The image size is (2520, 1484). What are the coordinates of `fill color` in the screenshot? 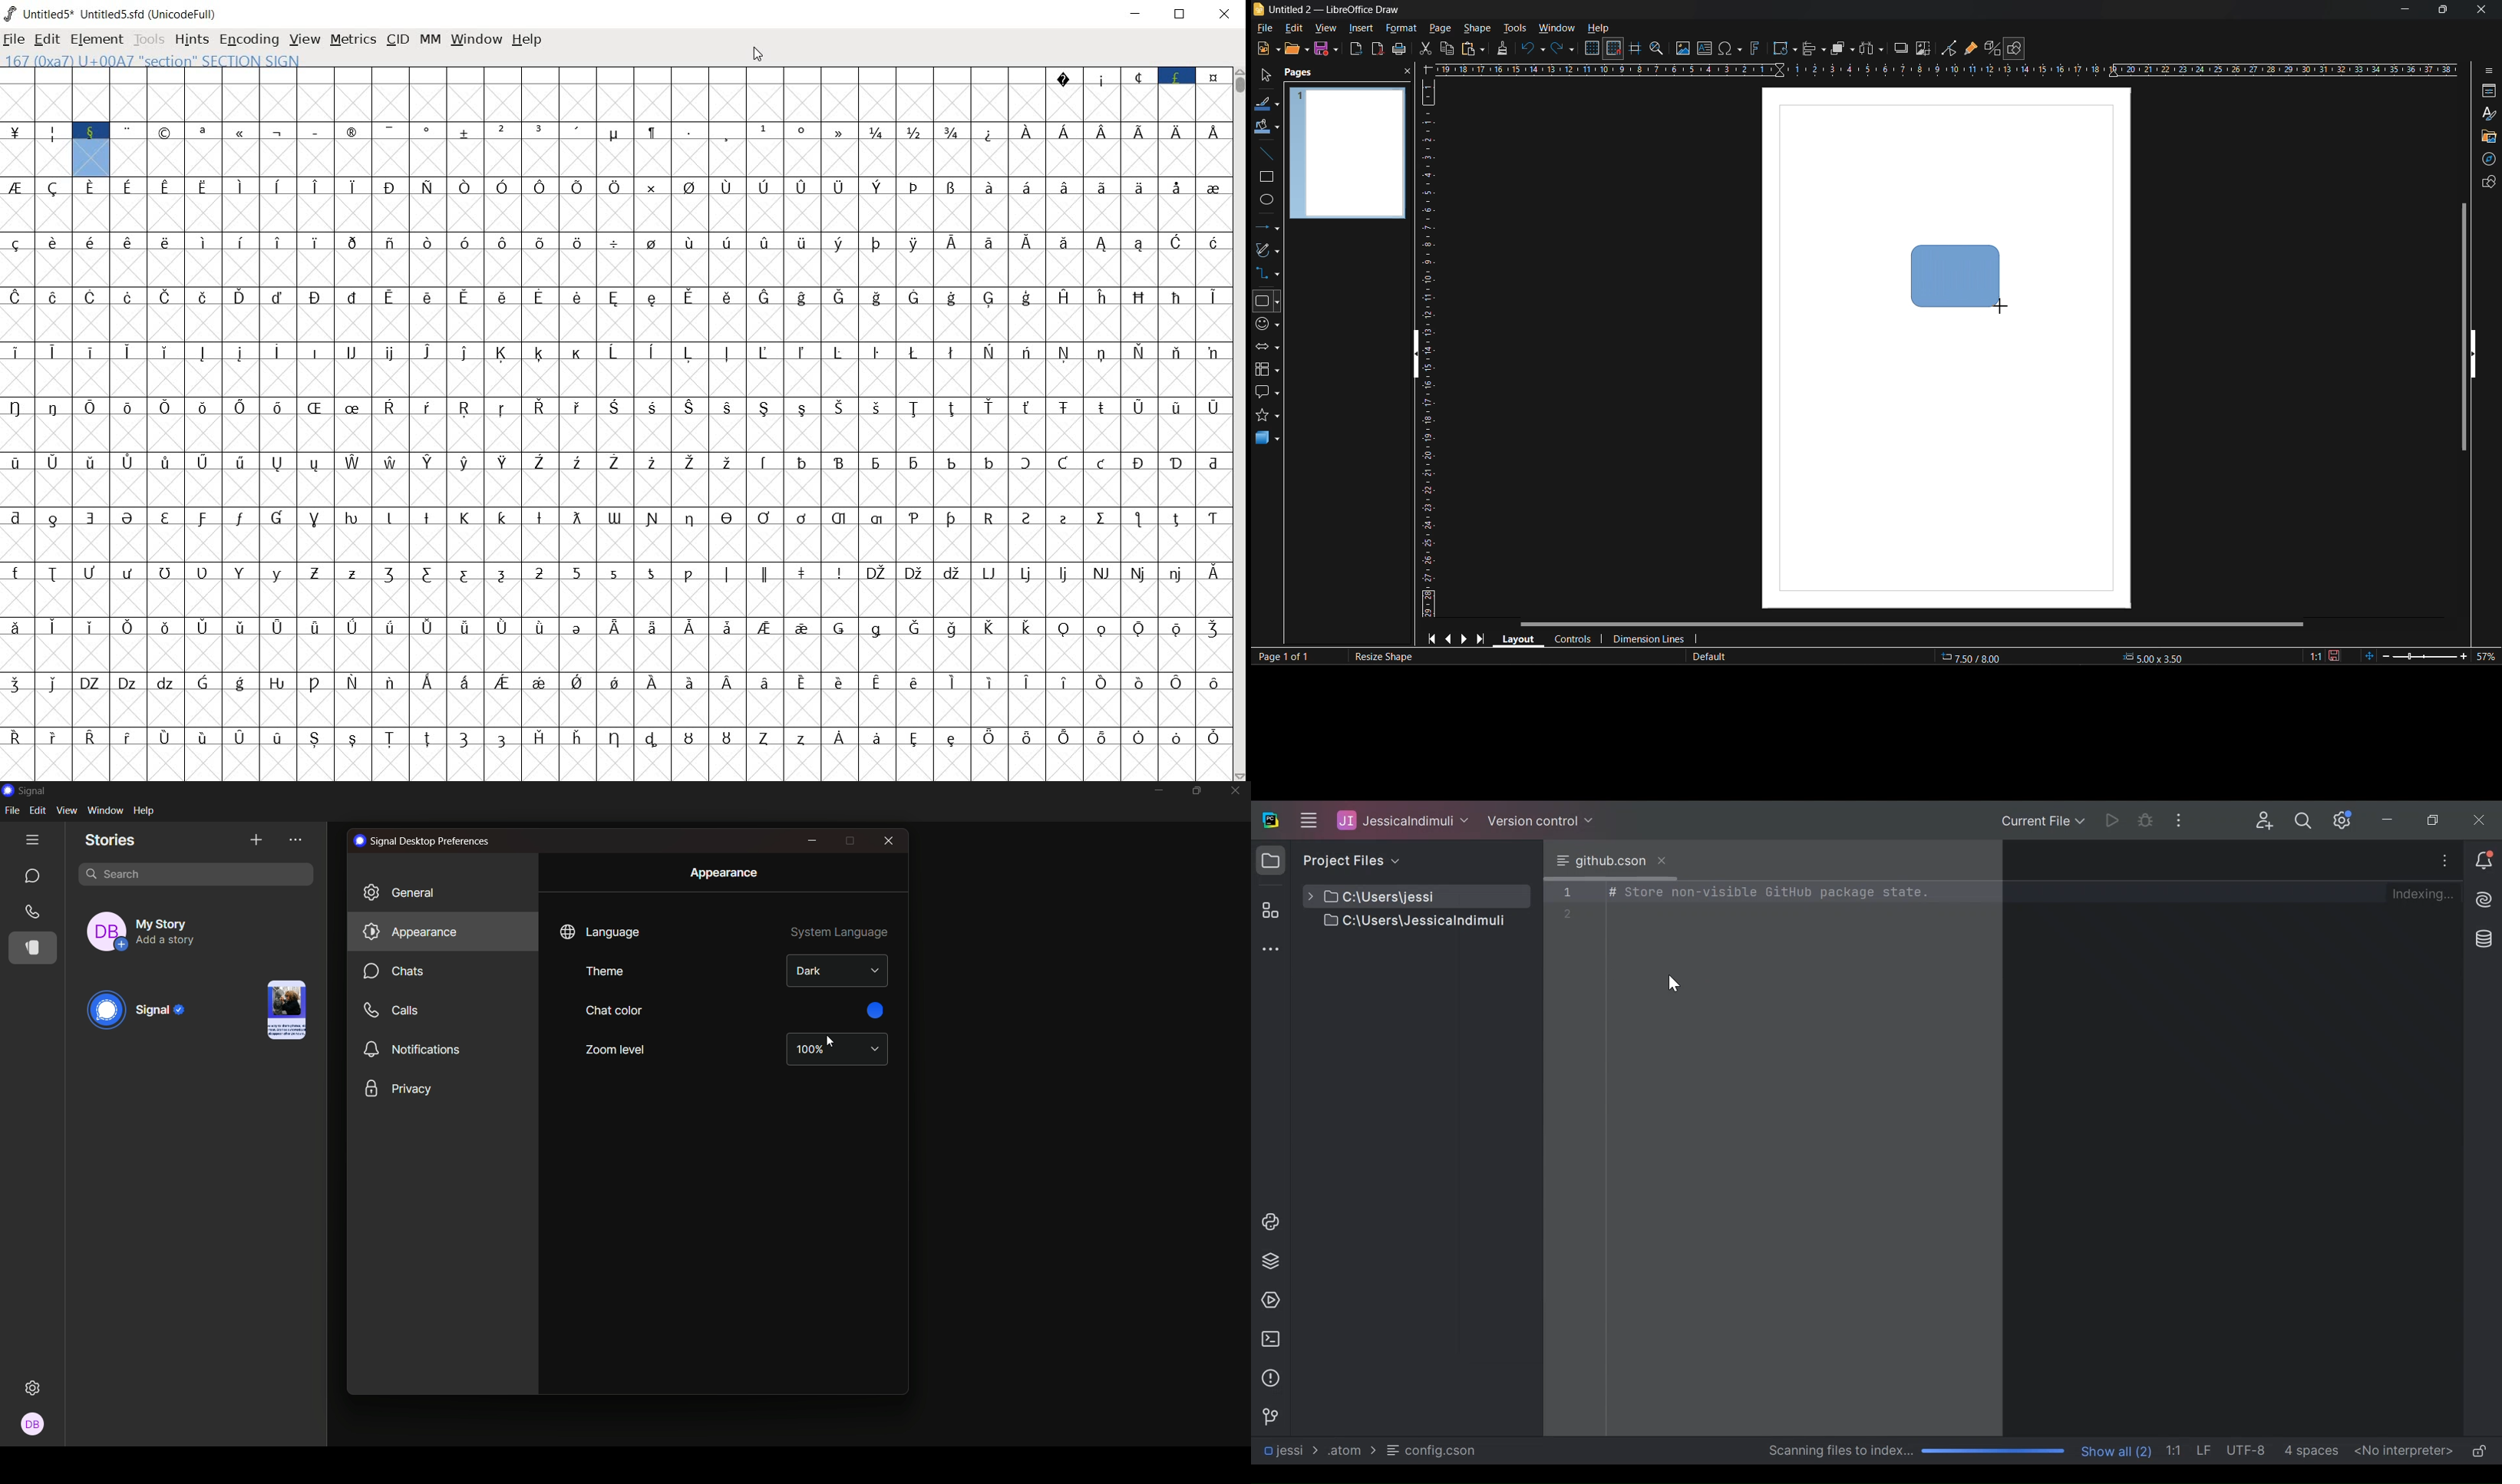 It's located at (1267, 126).